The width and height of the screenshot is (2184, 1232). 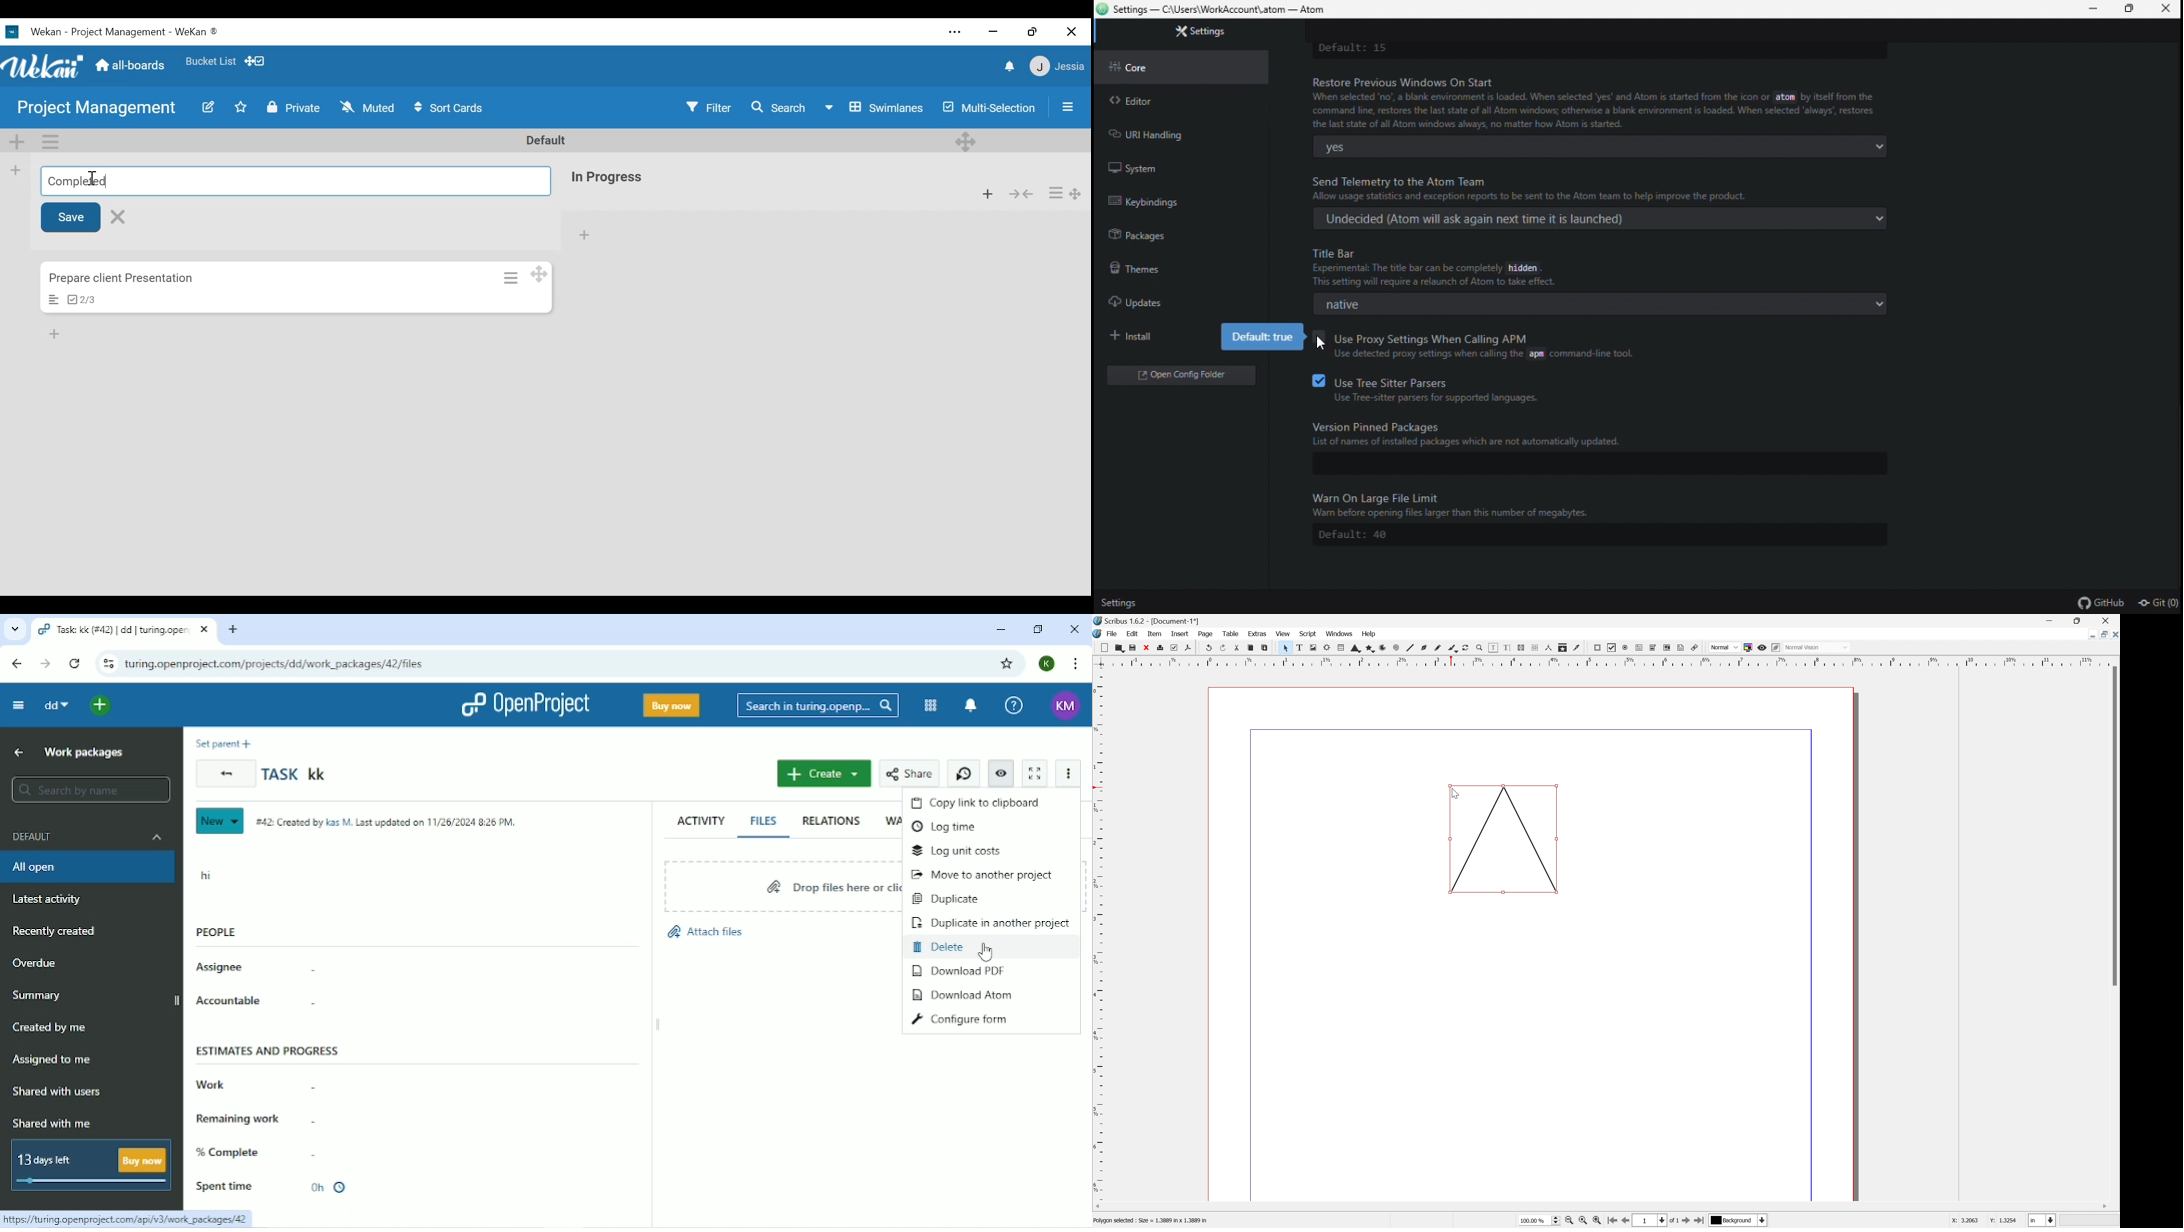 What do you see at coordinates (1548, 648) in the screenshot?
I see `Measurements` at bounding box center [1548, 648].